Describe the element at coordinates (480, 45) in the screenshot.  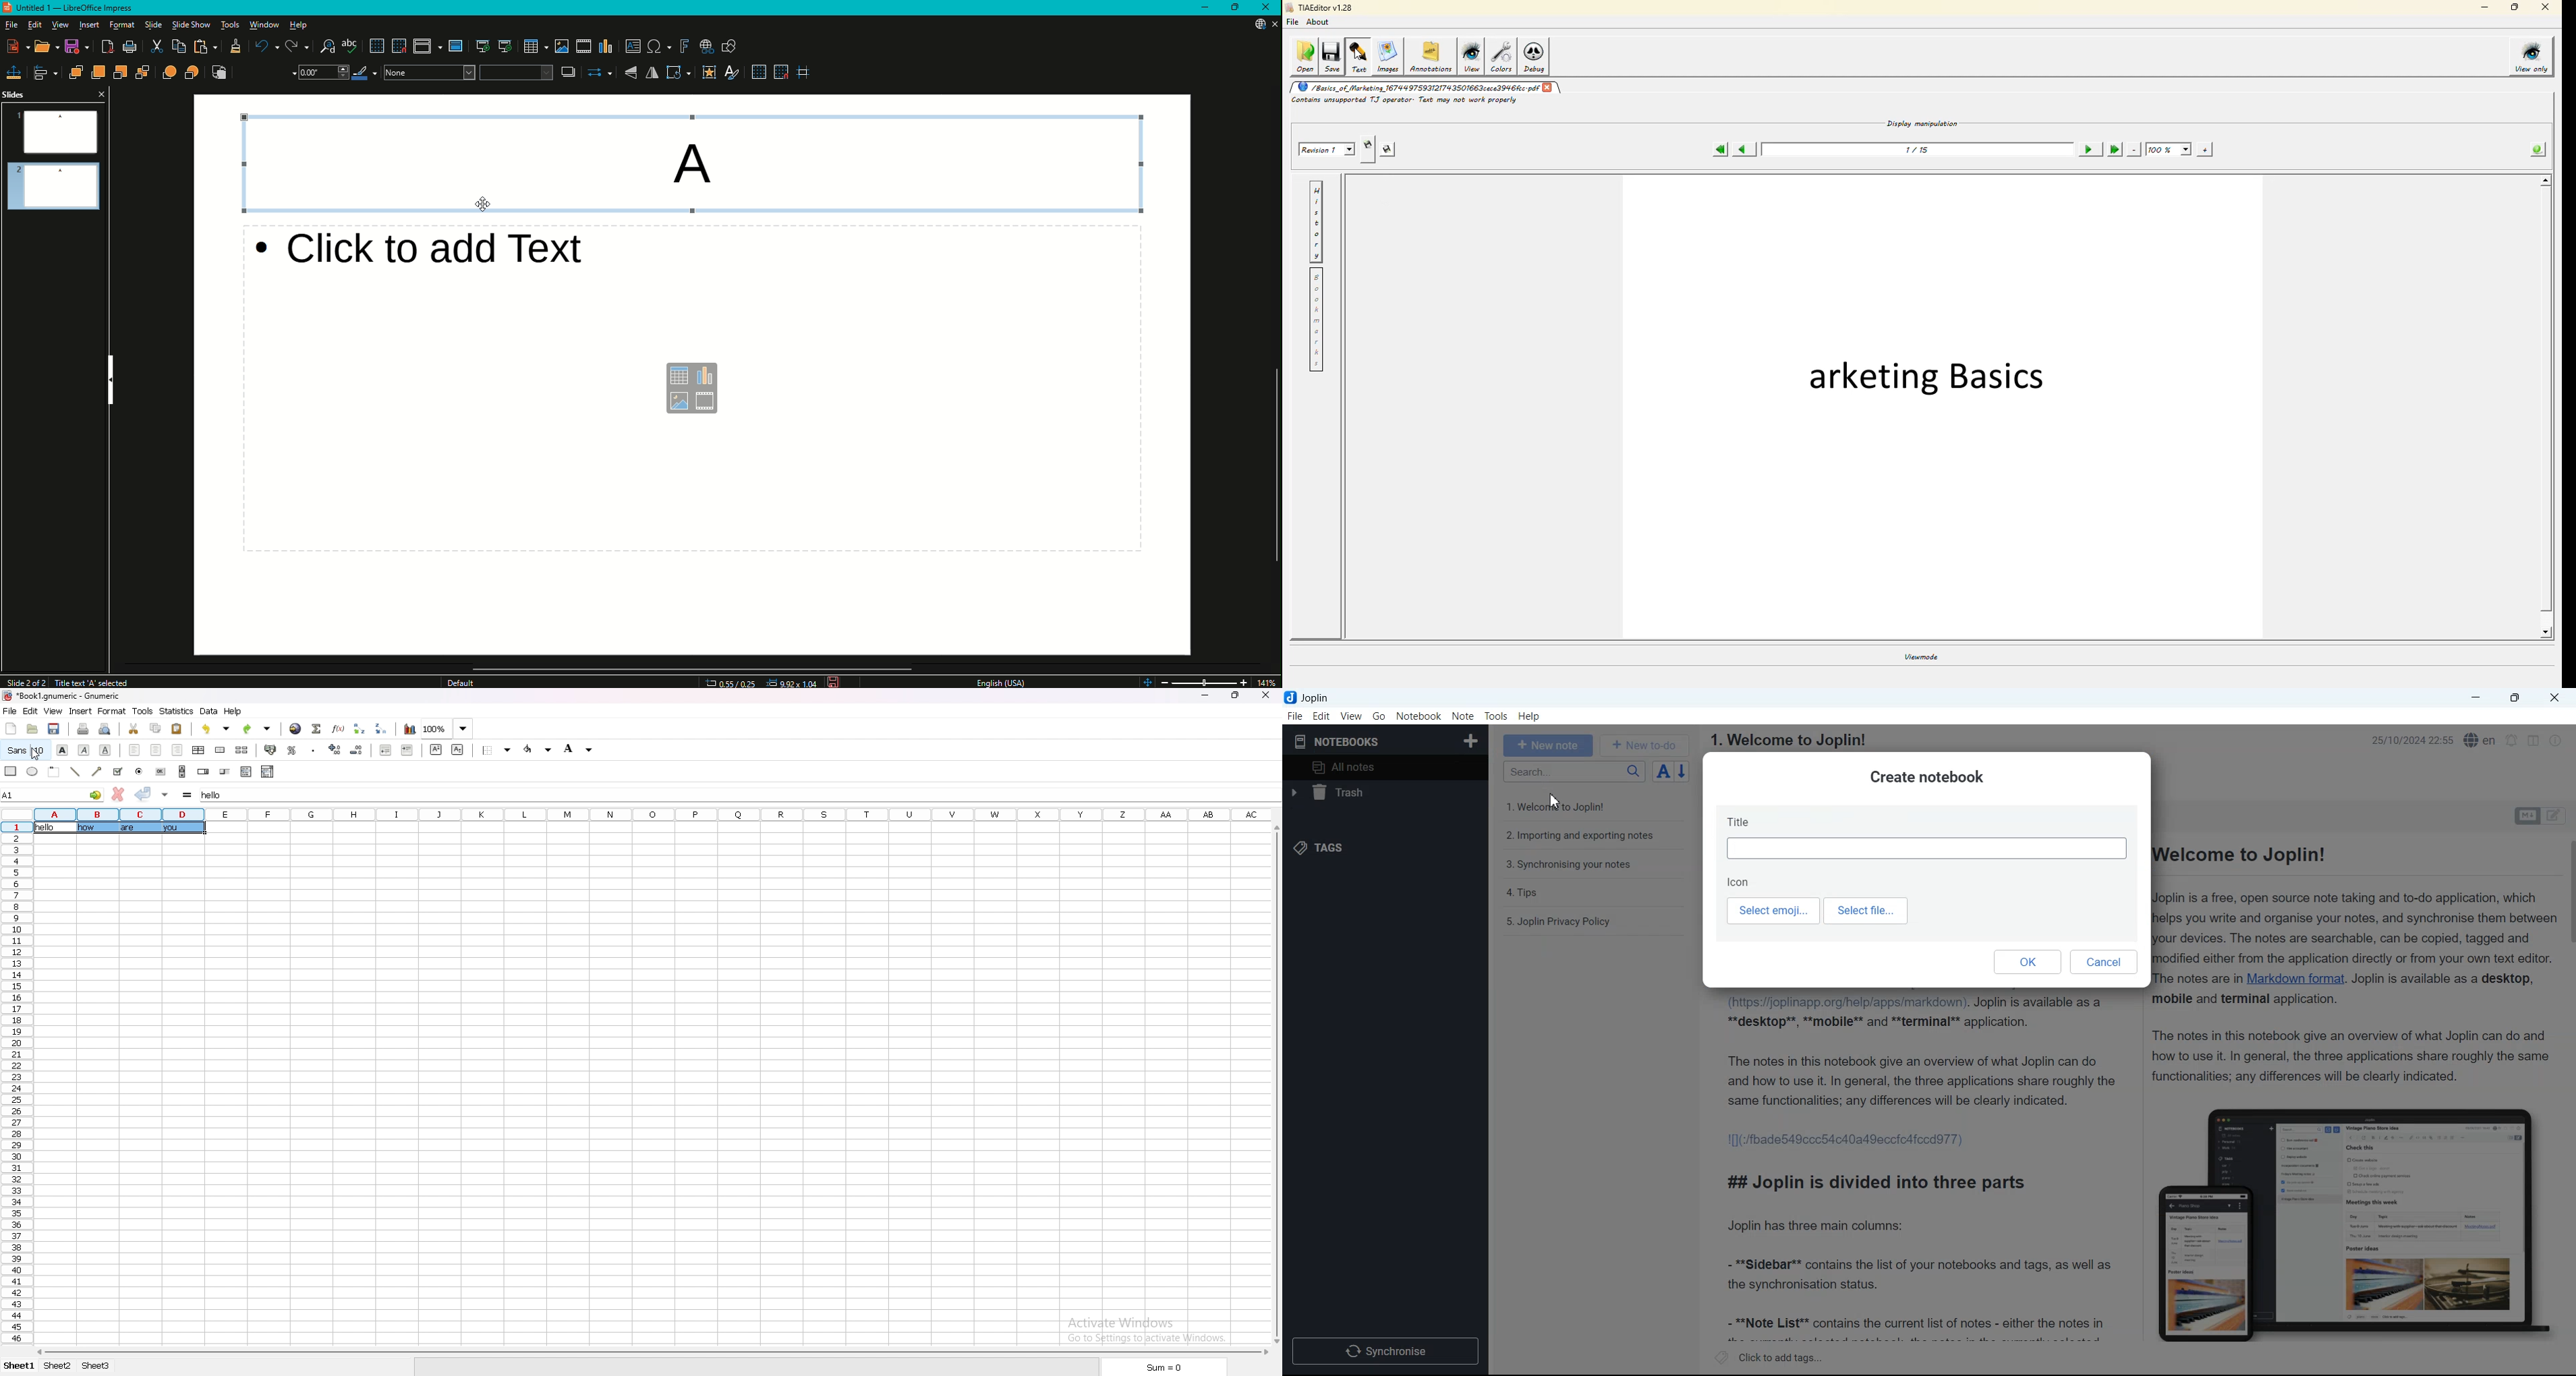
I see `Start from first slide` at that location.